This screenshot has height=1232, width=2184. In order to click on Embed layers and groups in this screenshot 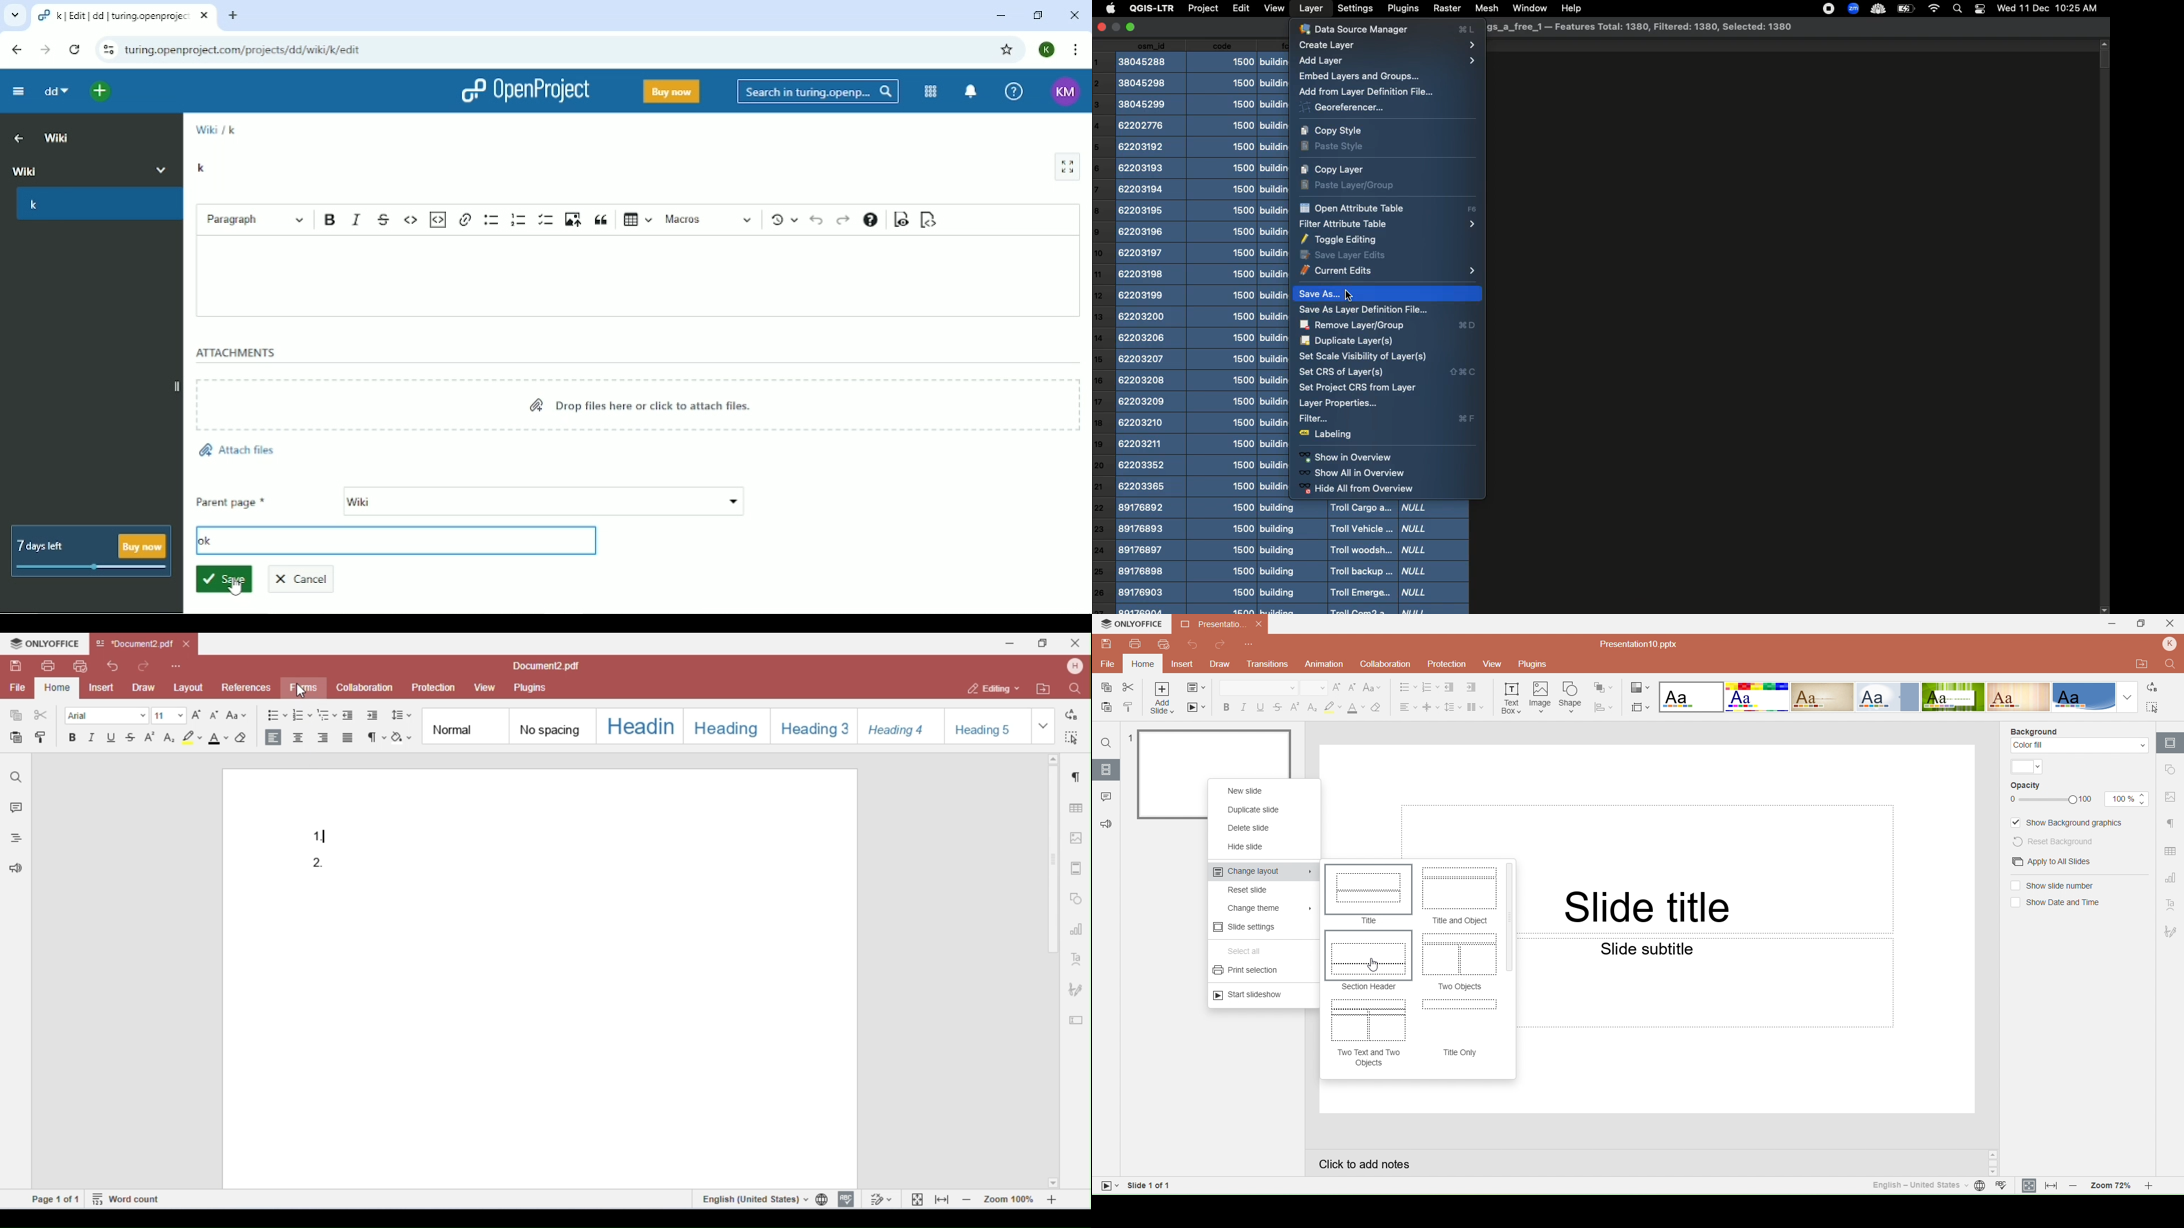, I will do `click(1359, 77)`.